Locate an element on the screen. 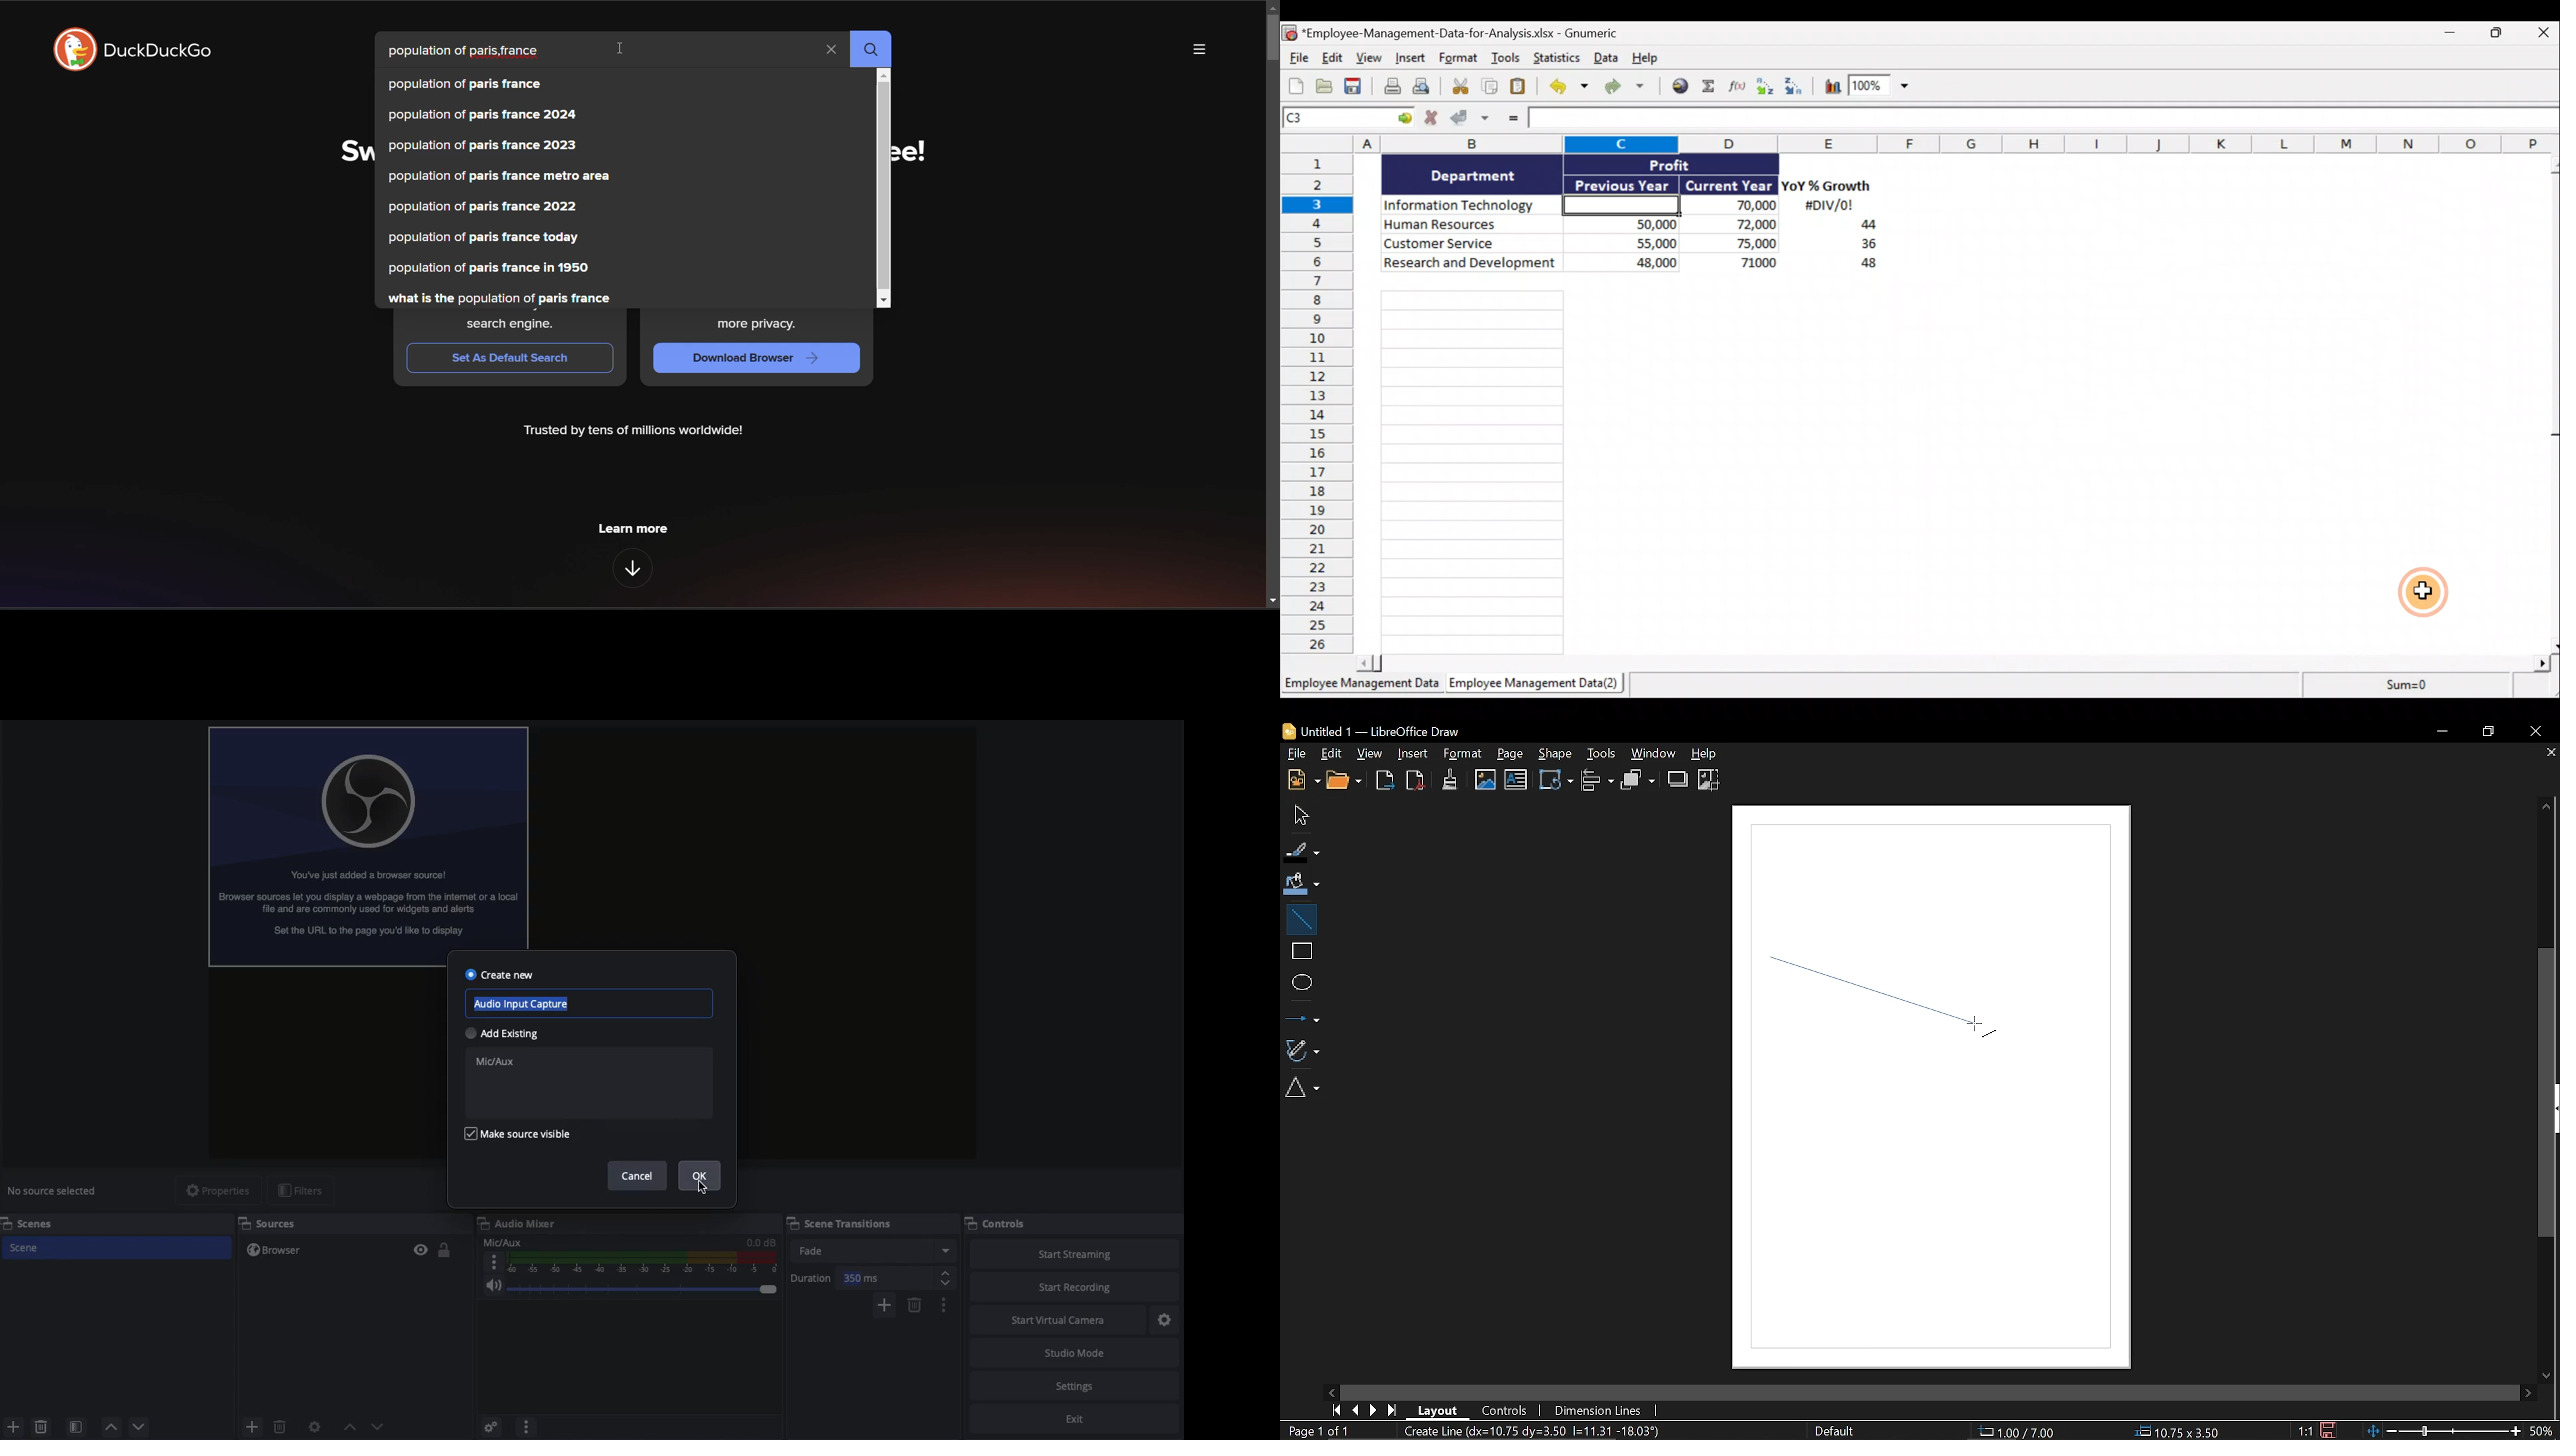 The height and width of the screenshot is (1456, 2576). First page is located at coordinates (1336, 1409).